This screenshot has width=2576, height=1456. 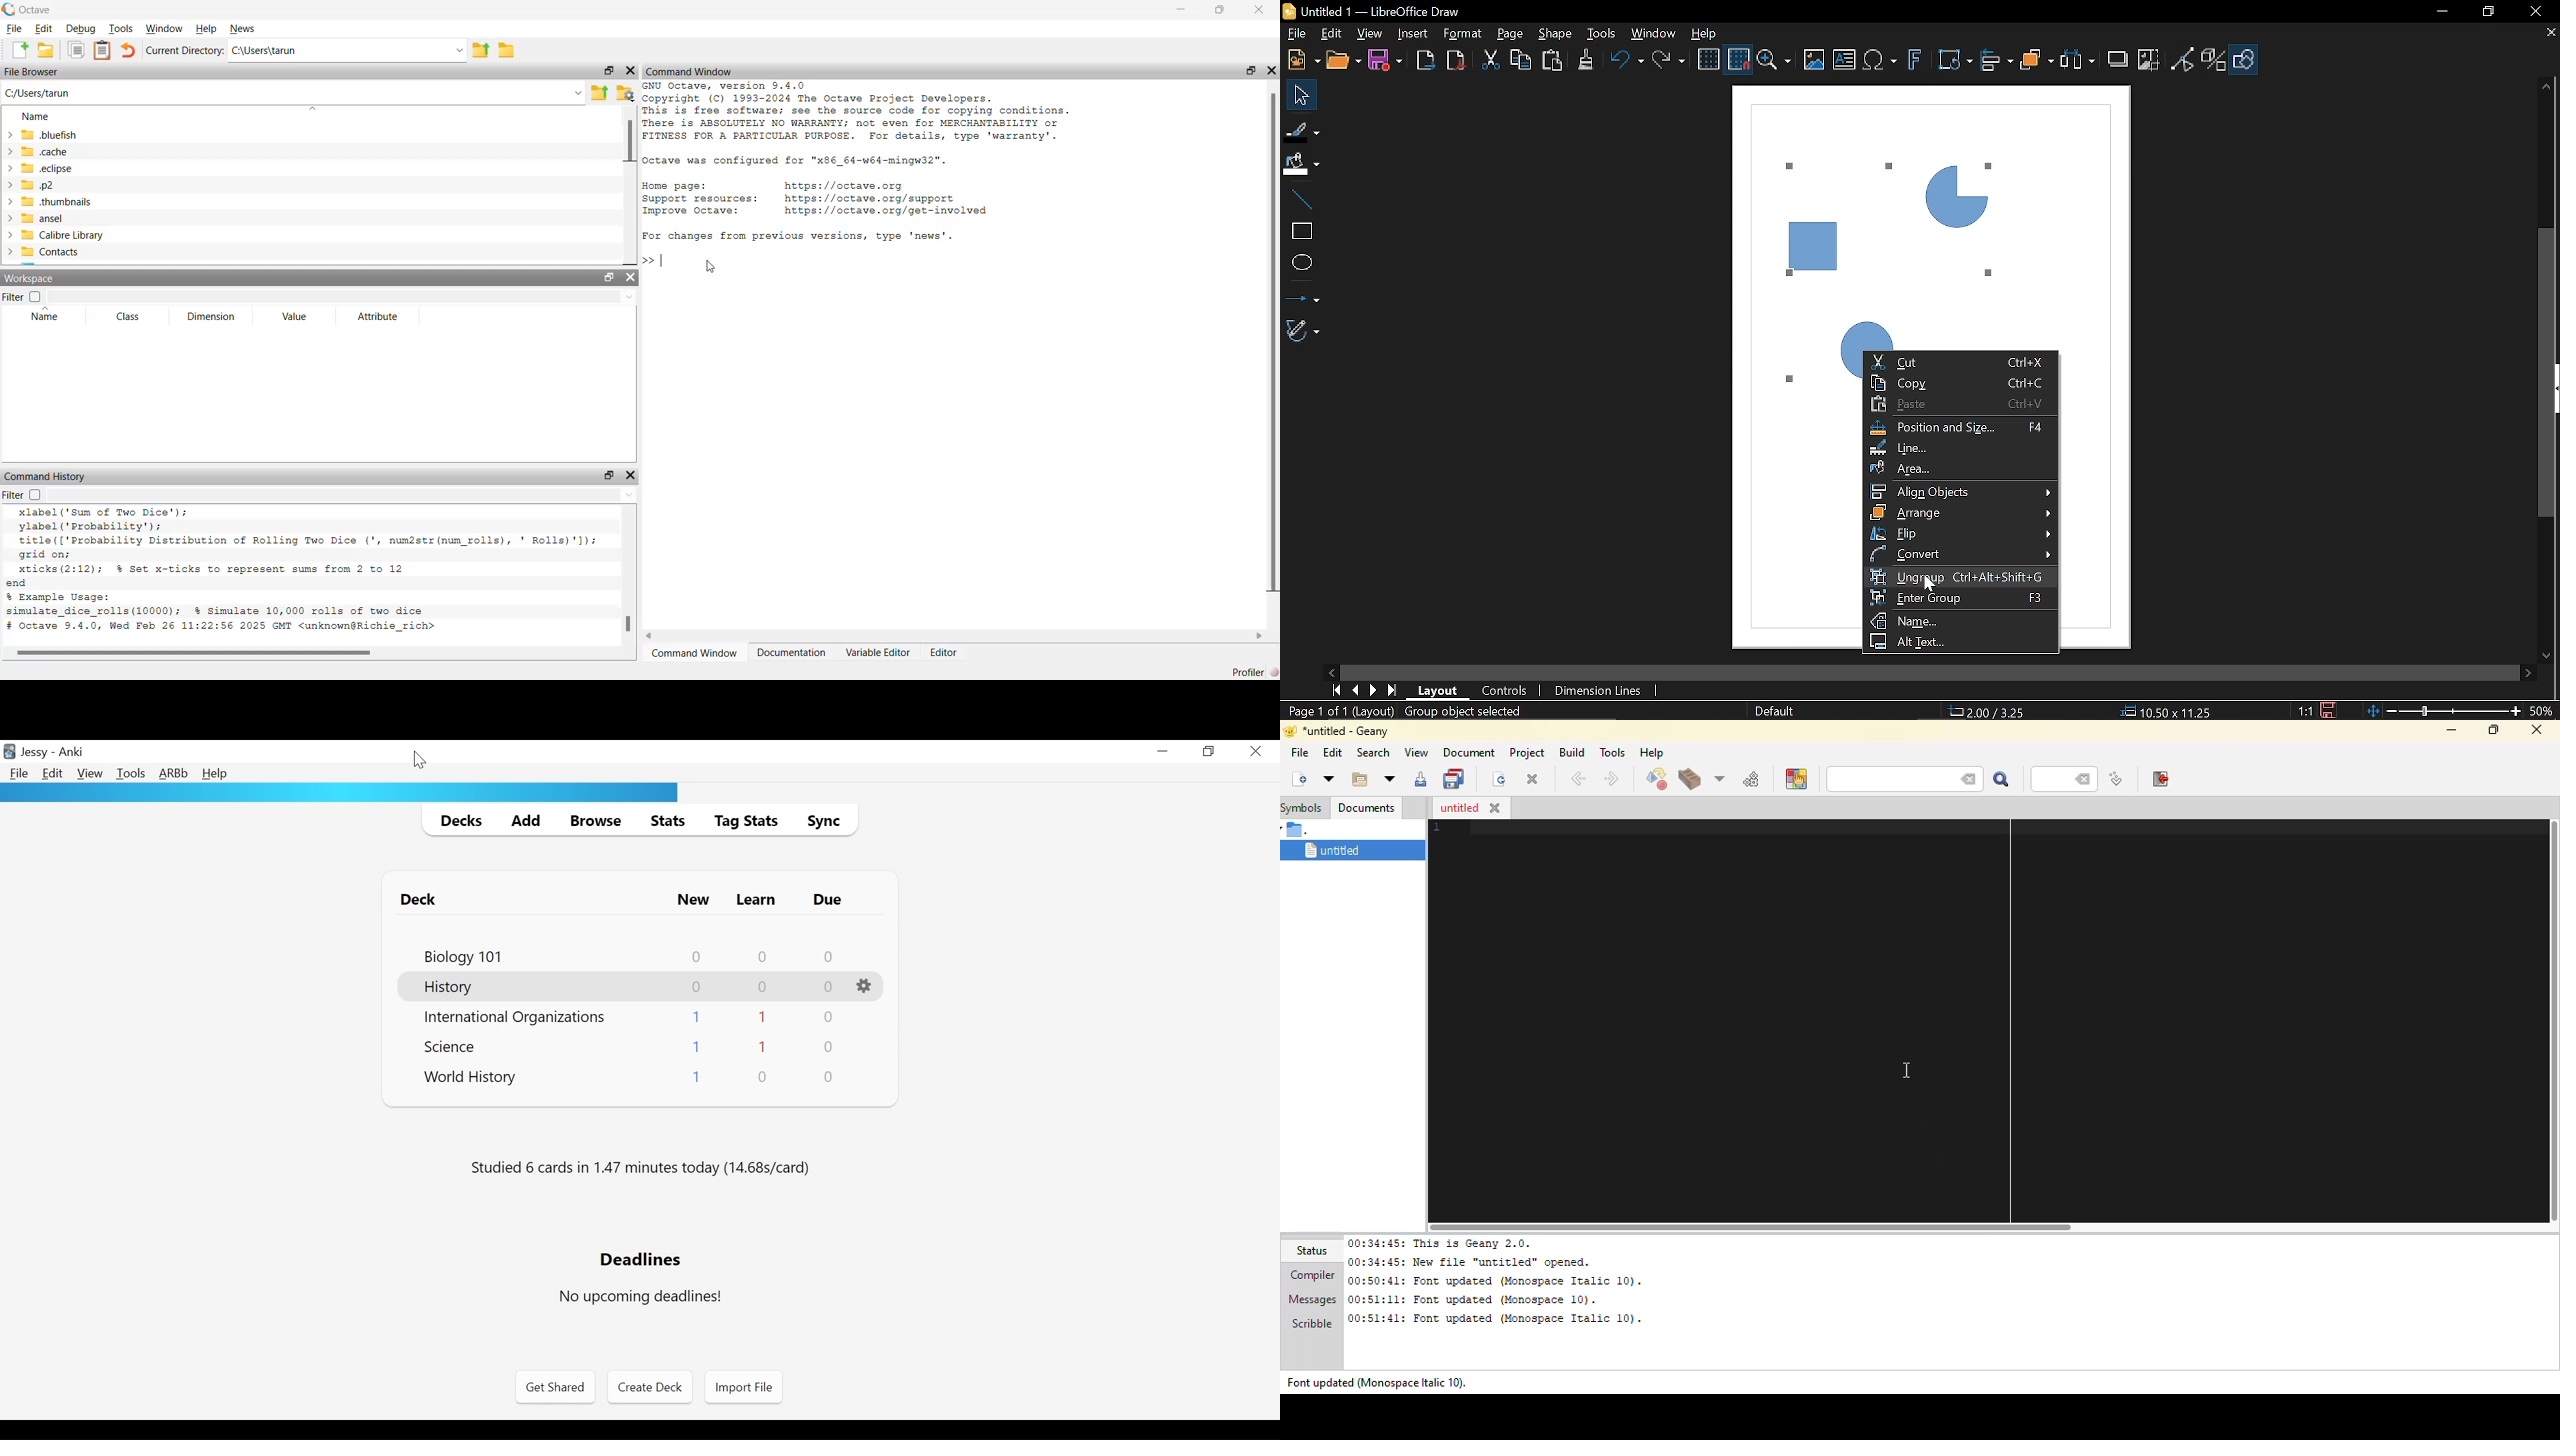 I want to click on Editor, so click(x=944, y=652).